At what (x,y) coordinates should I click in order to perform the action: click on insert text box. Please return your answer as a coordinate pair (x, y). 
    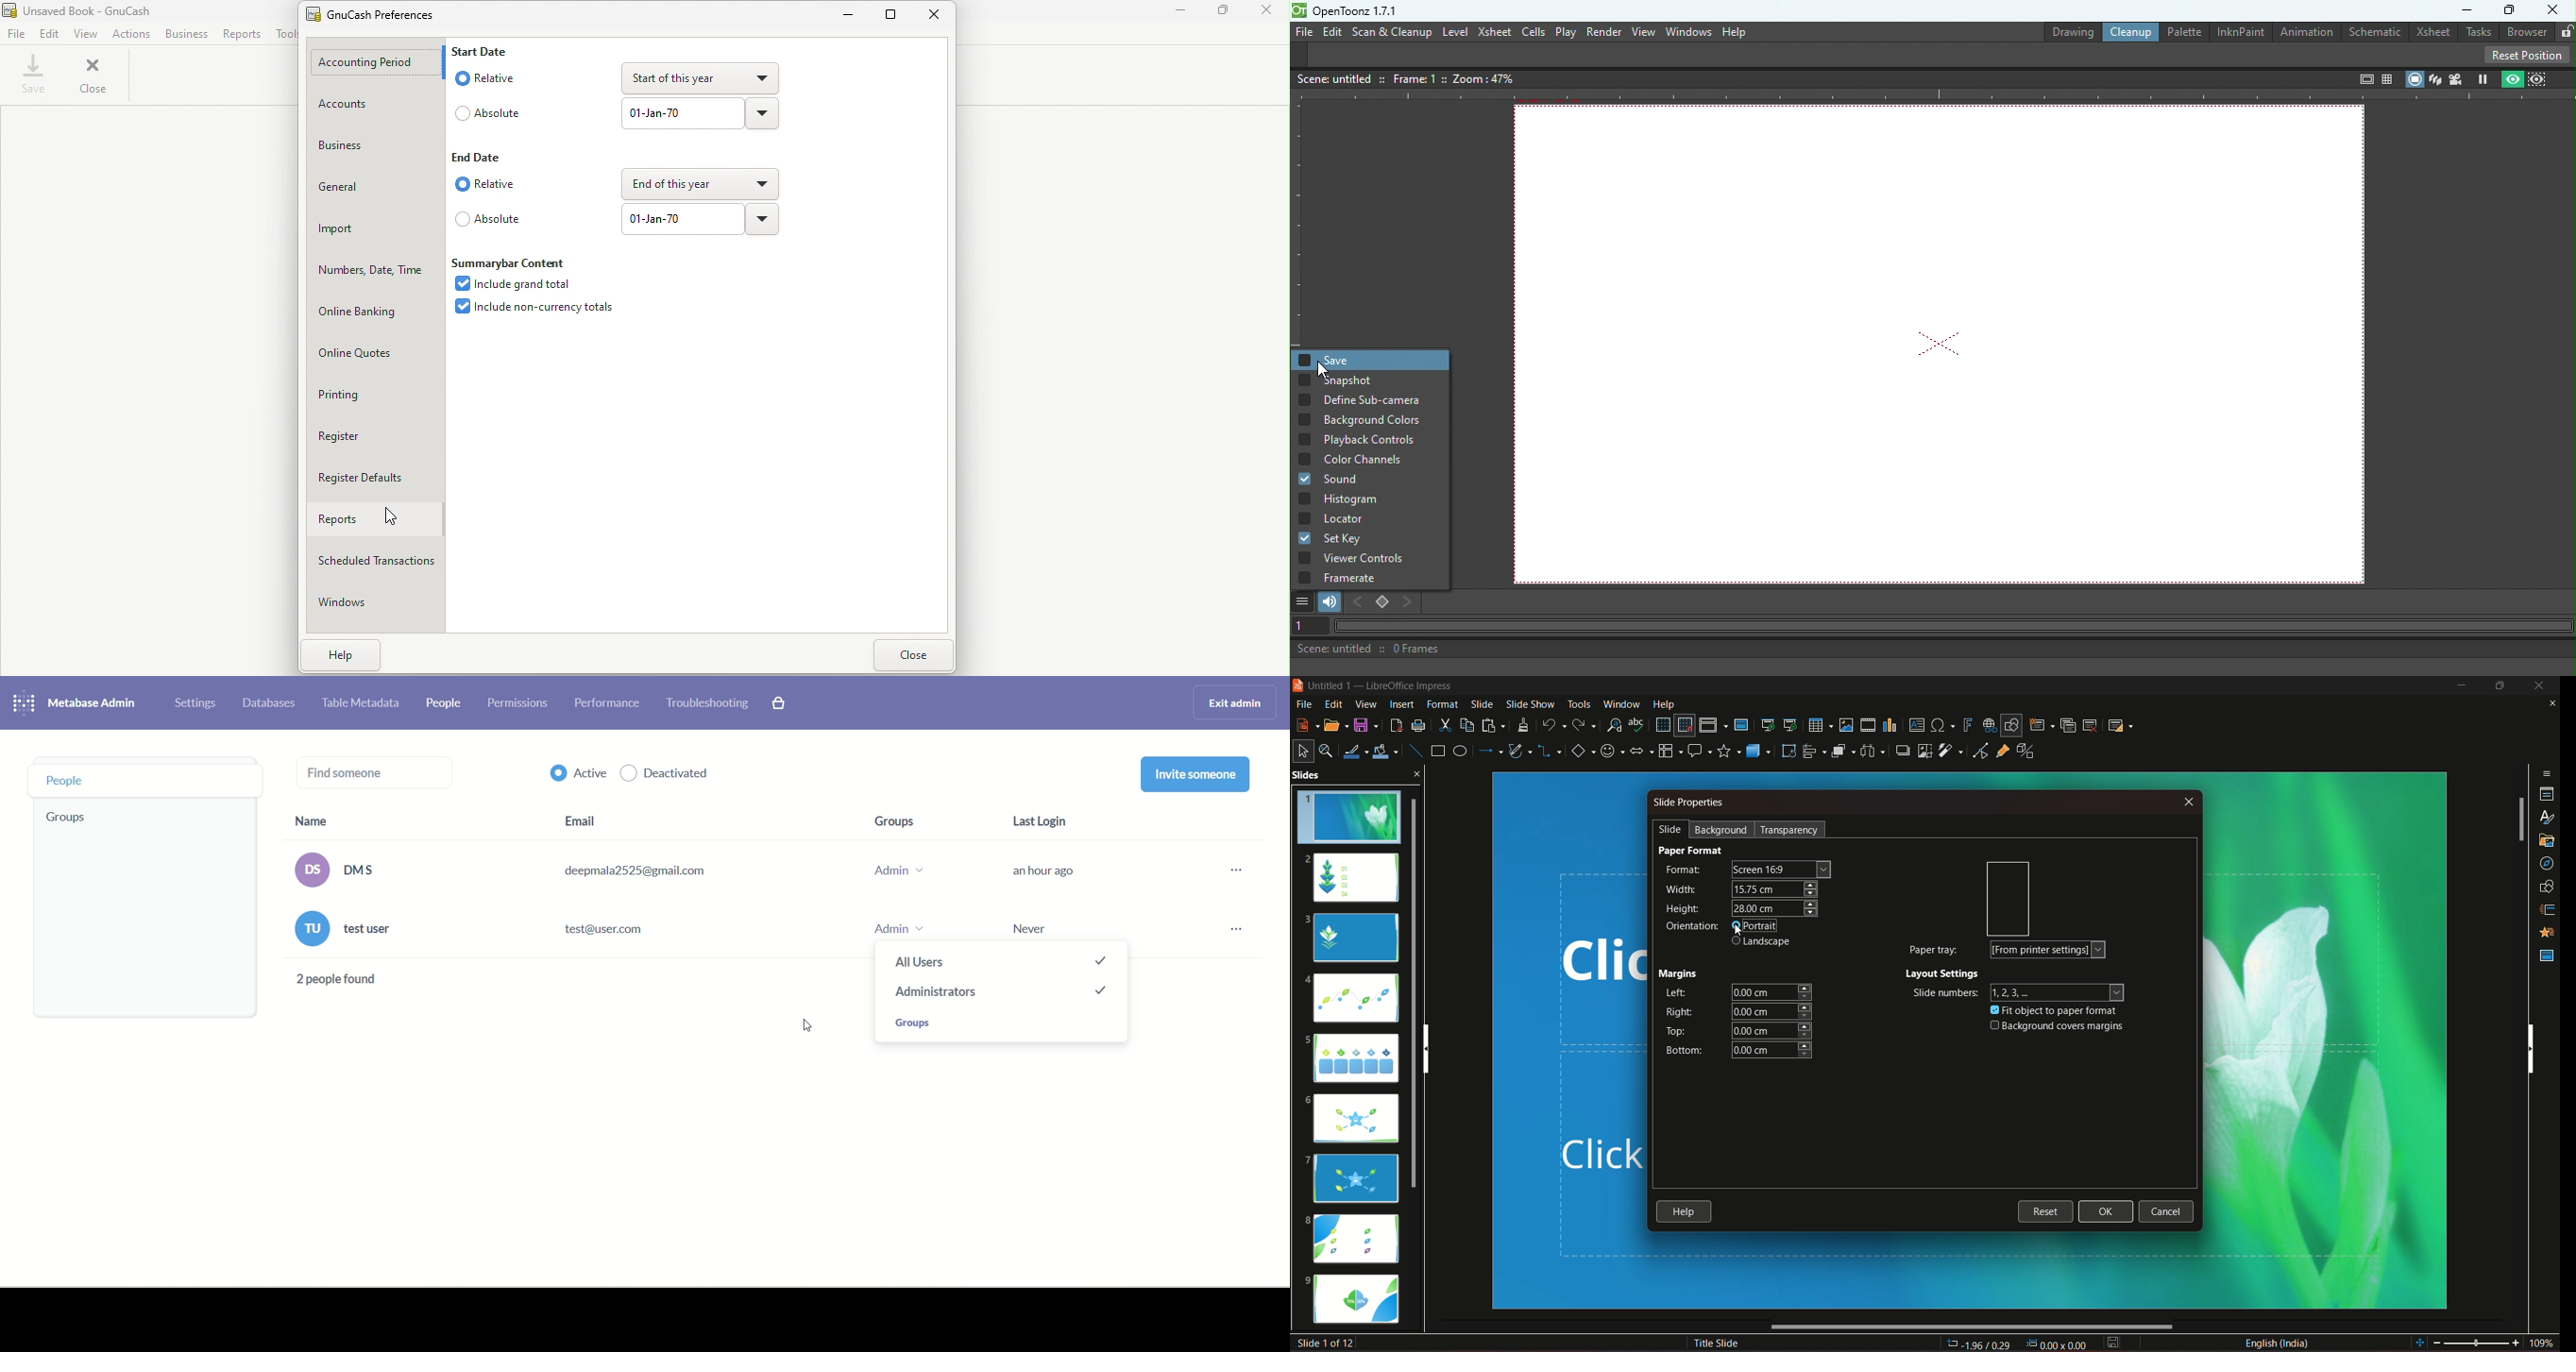
    Looking at the image, I should click on (1916, 724).